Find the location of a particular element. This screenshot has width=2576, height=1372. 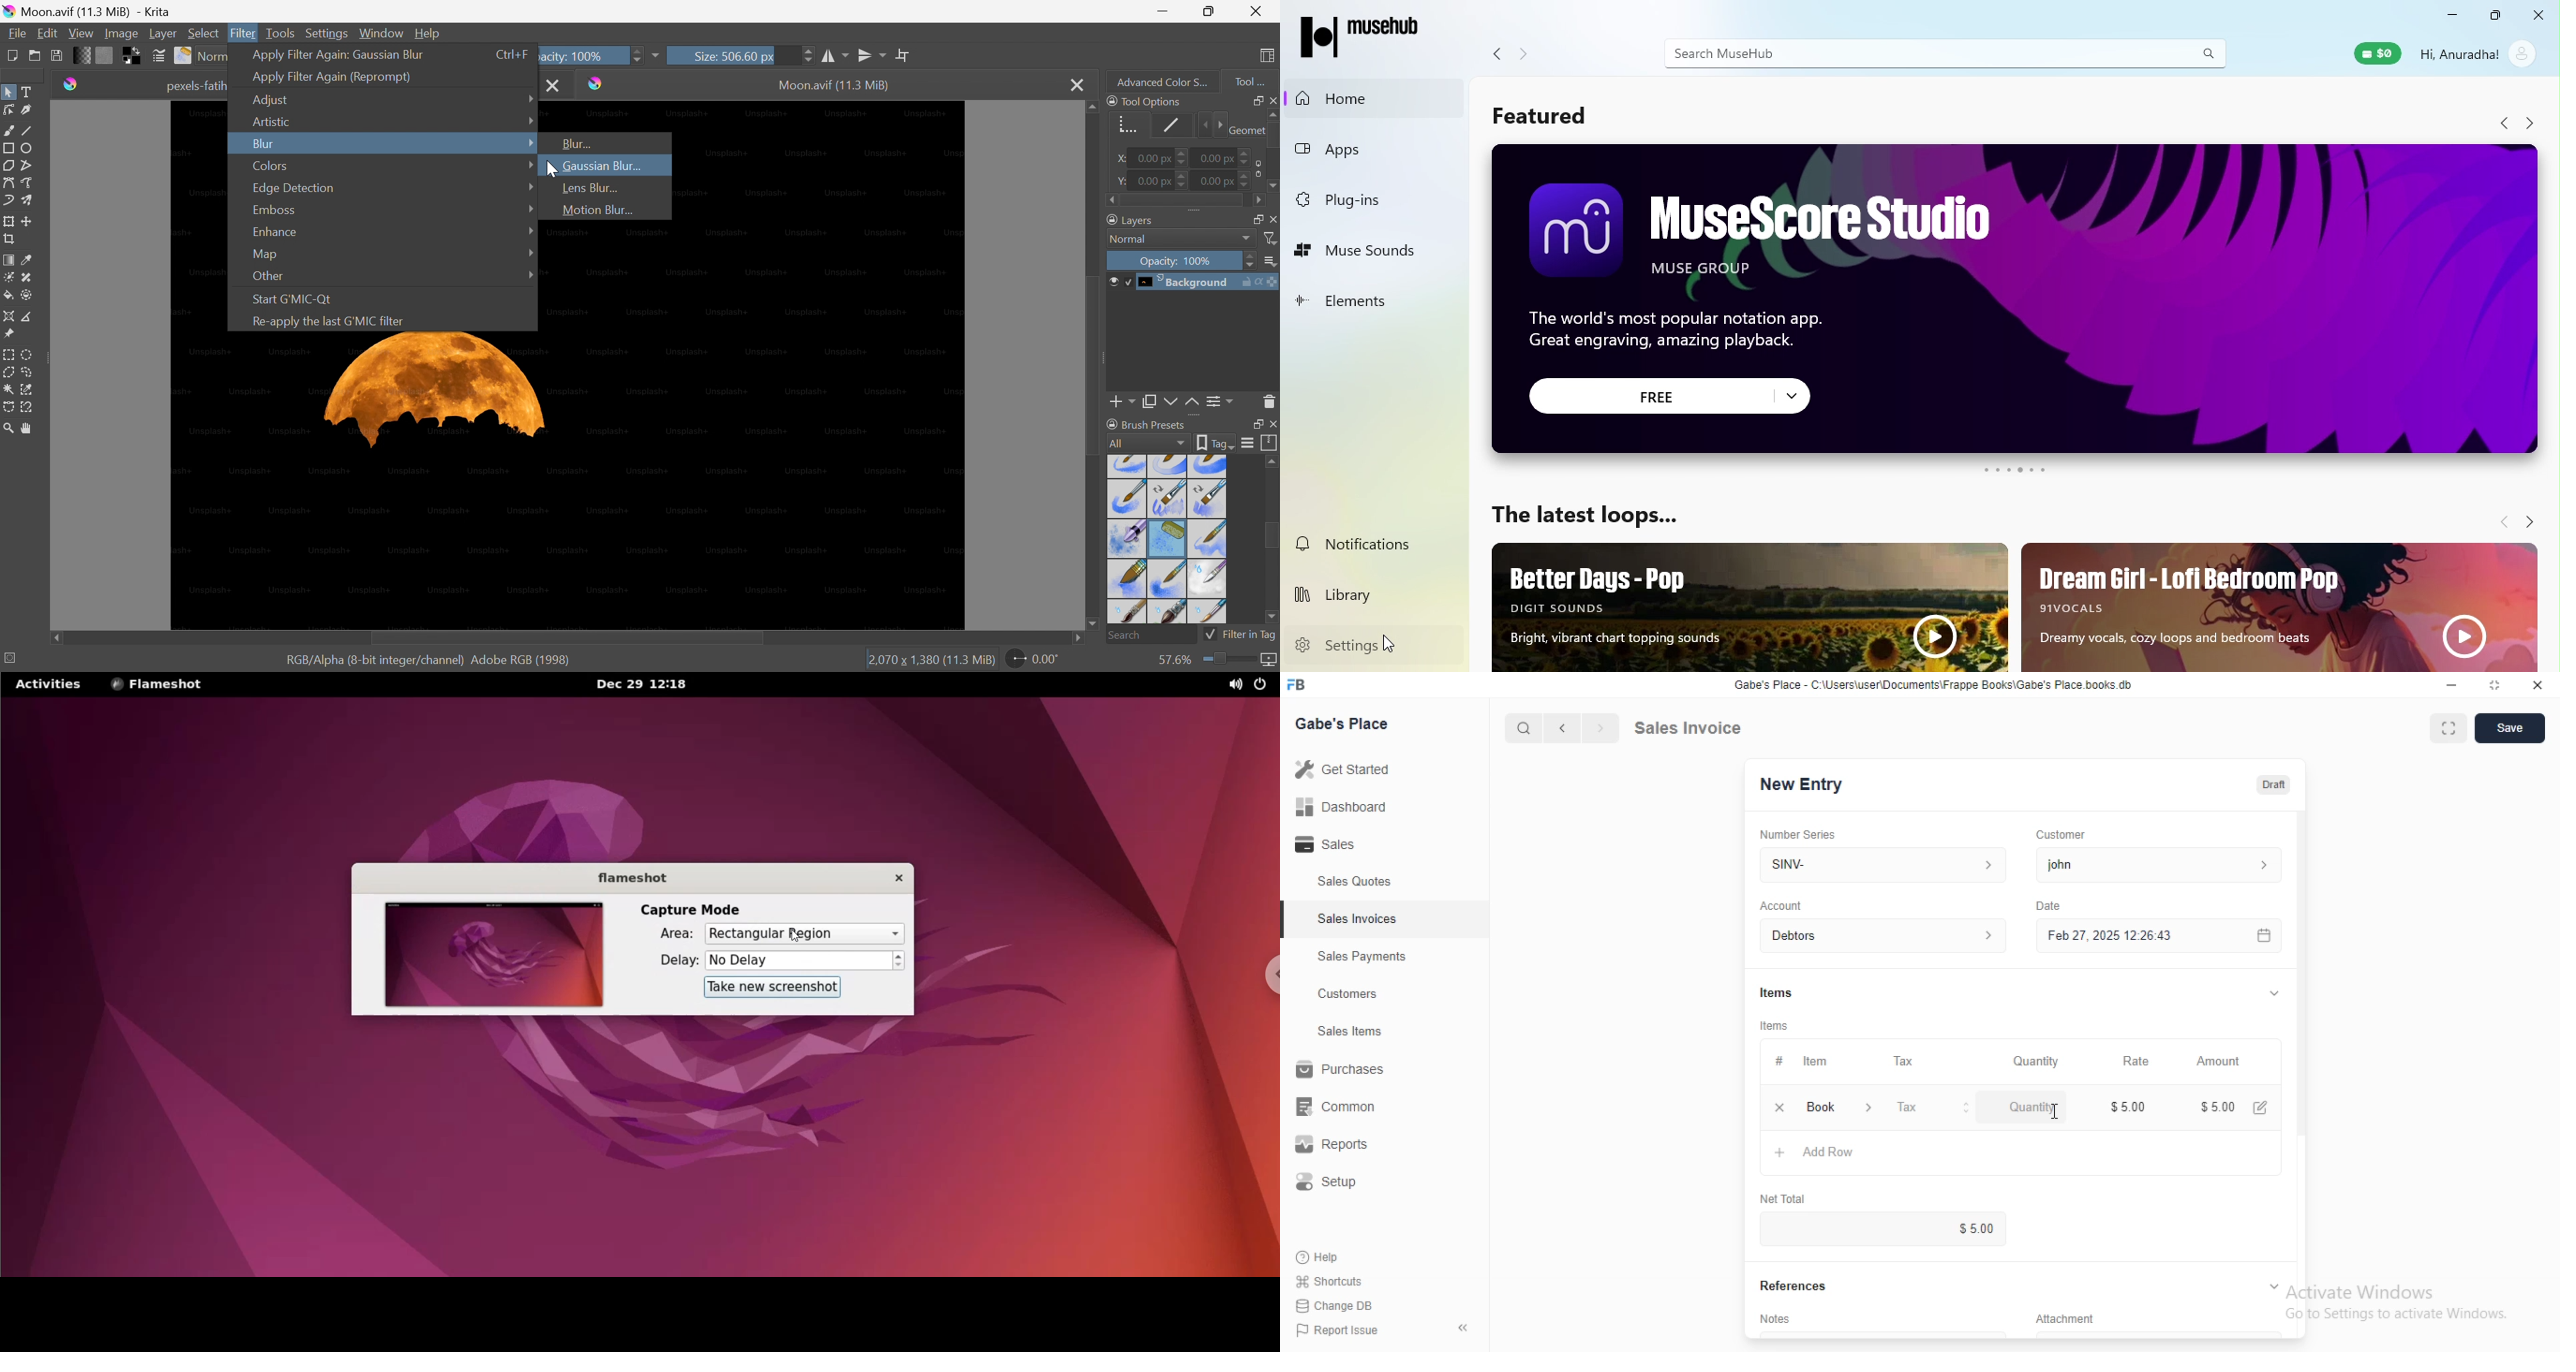

Amount is located at coordinates (2223, 1062).